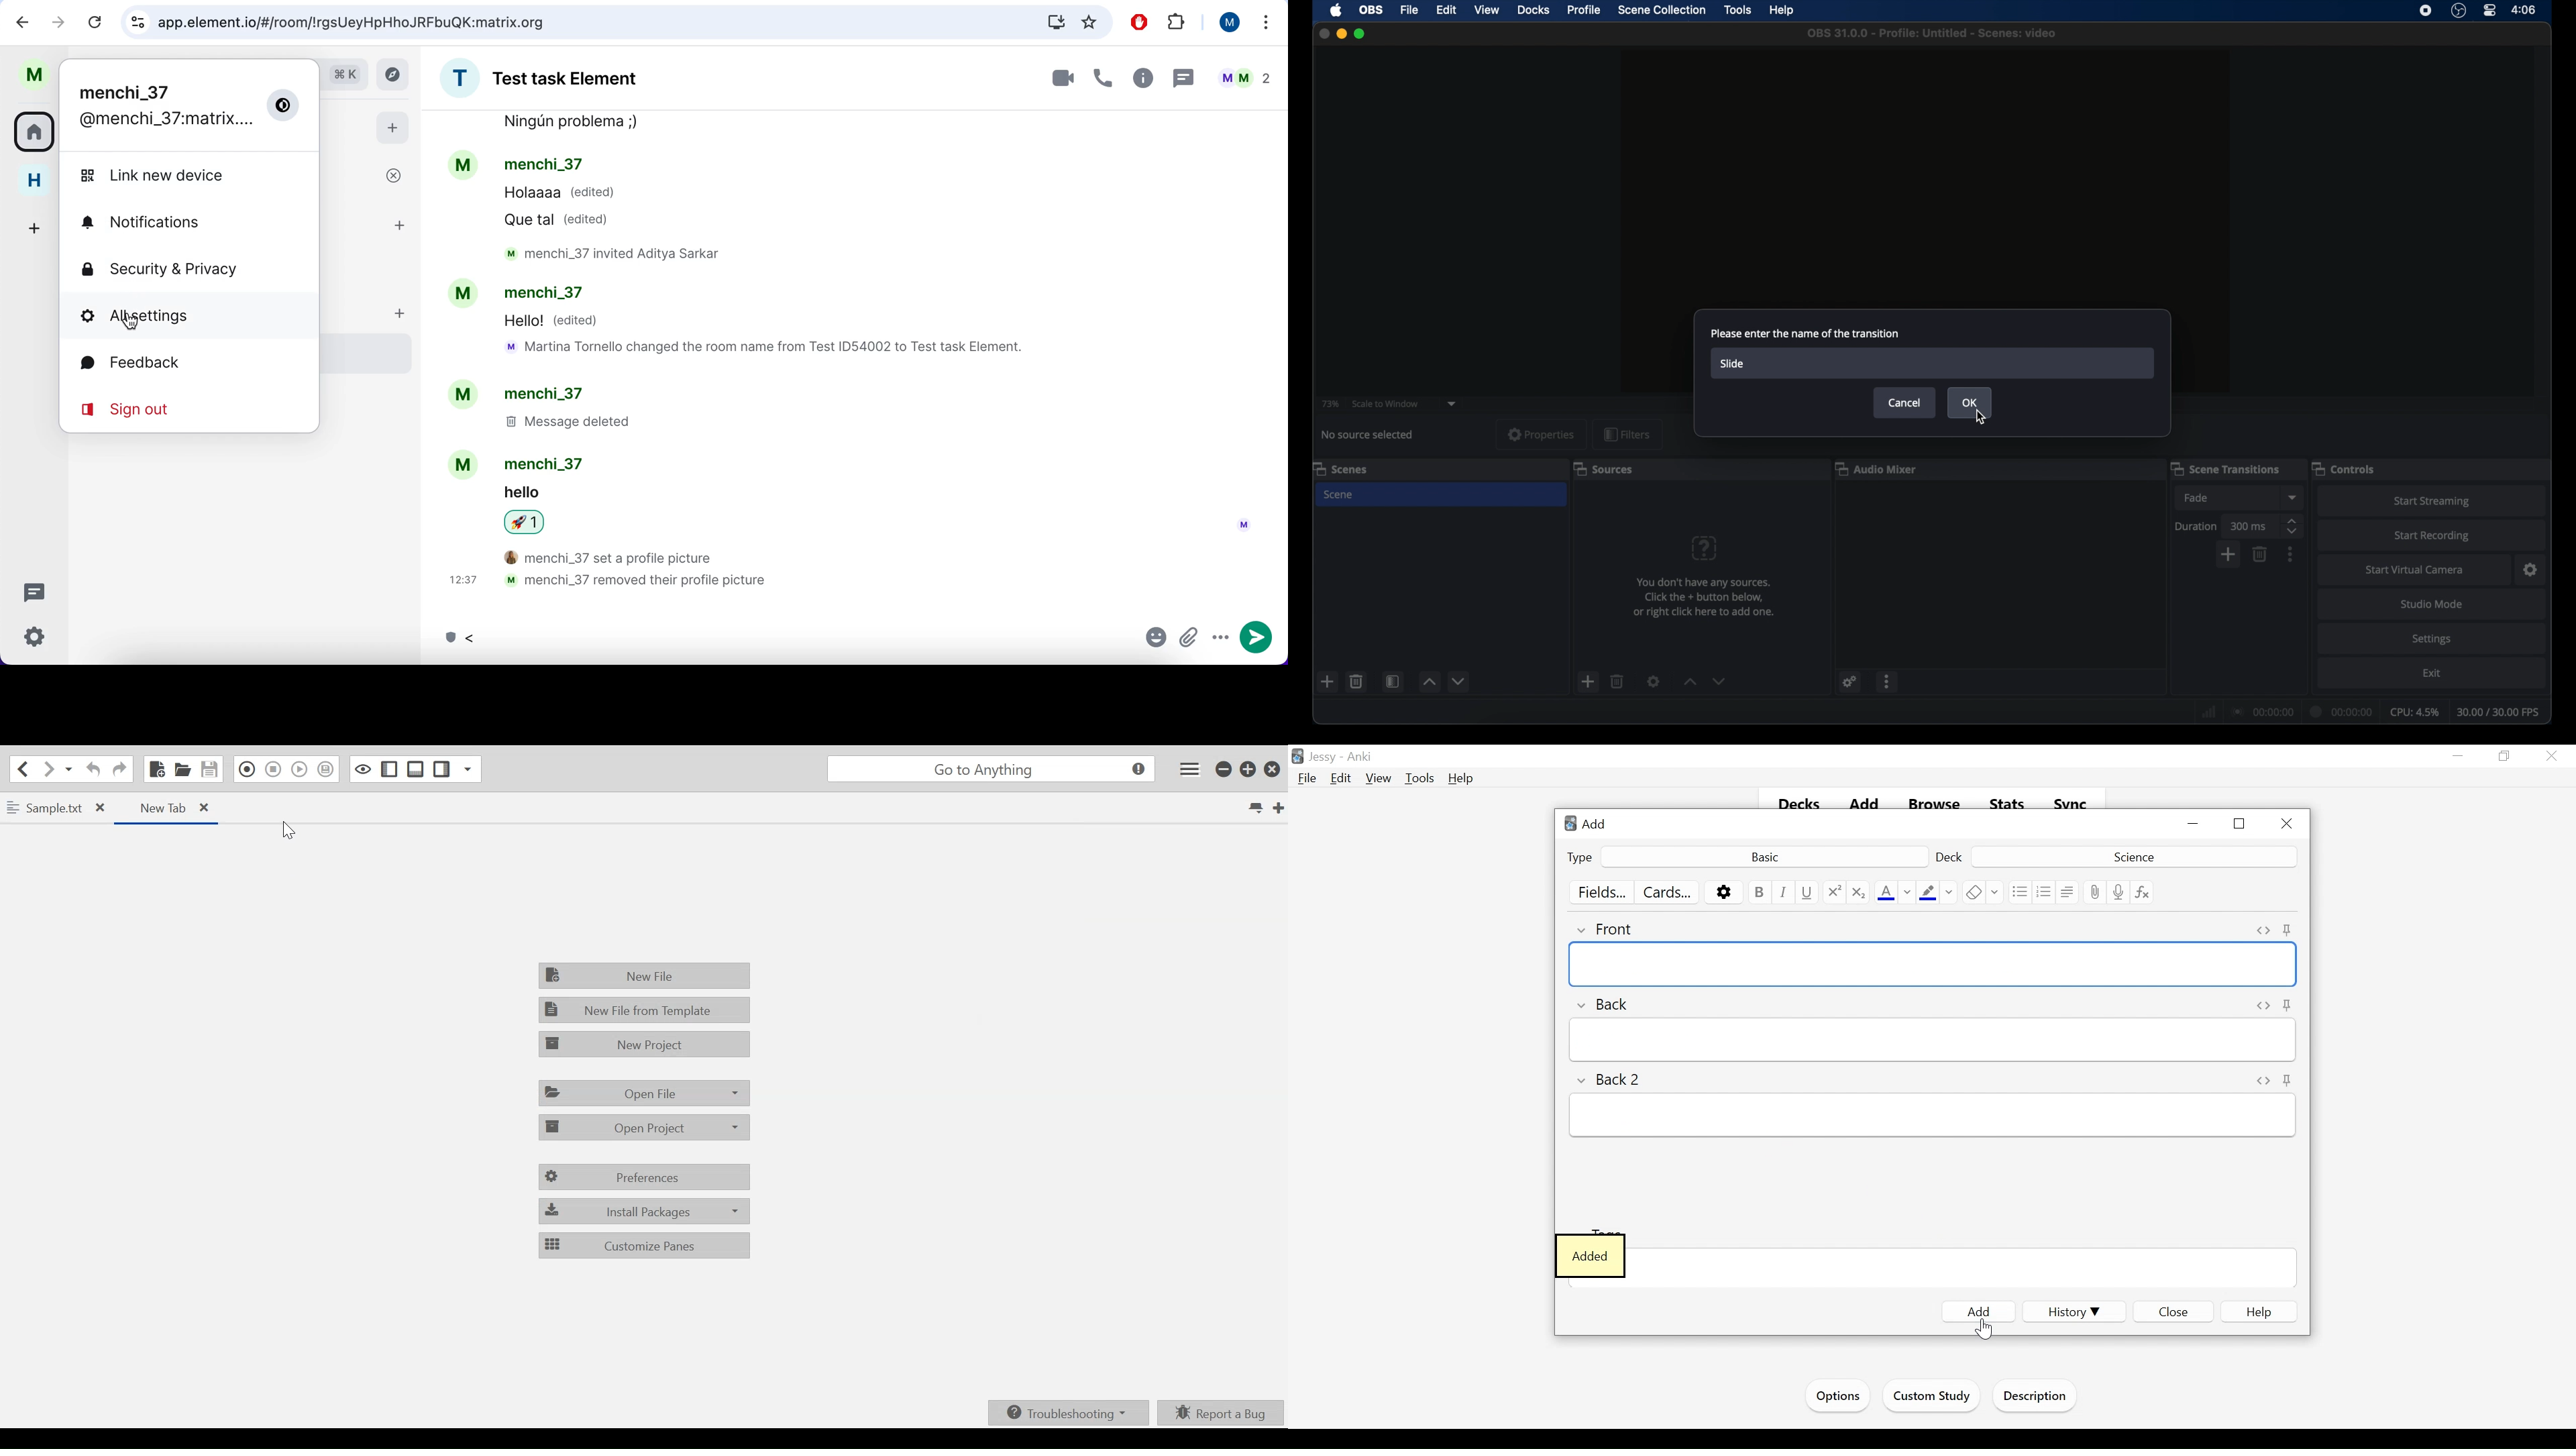 Image resolution: width=2576 pixels, height=1456 pixels. Describe the element at coordinates (2431, 639) in the screenshot. I see `settings` at that location.